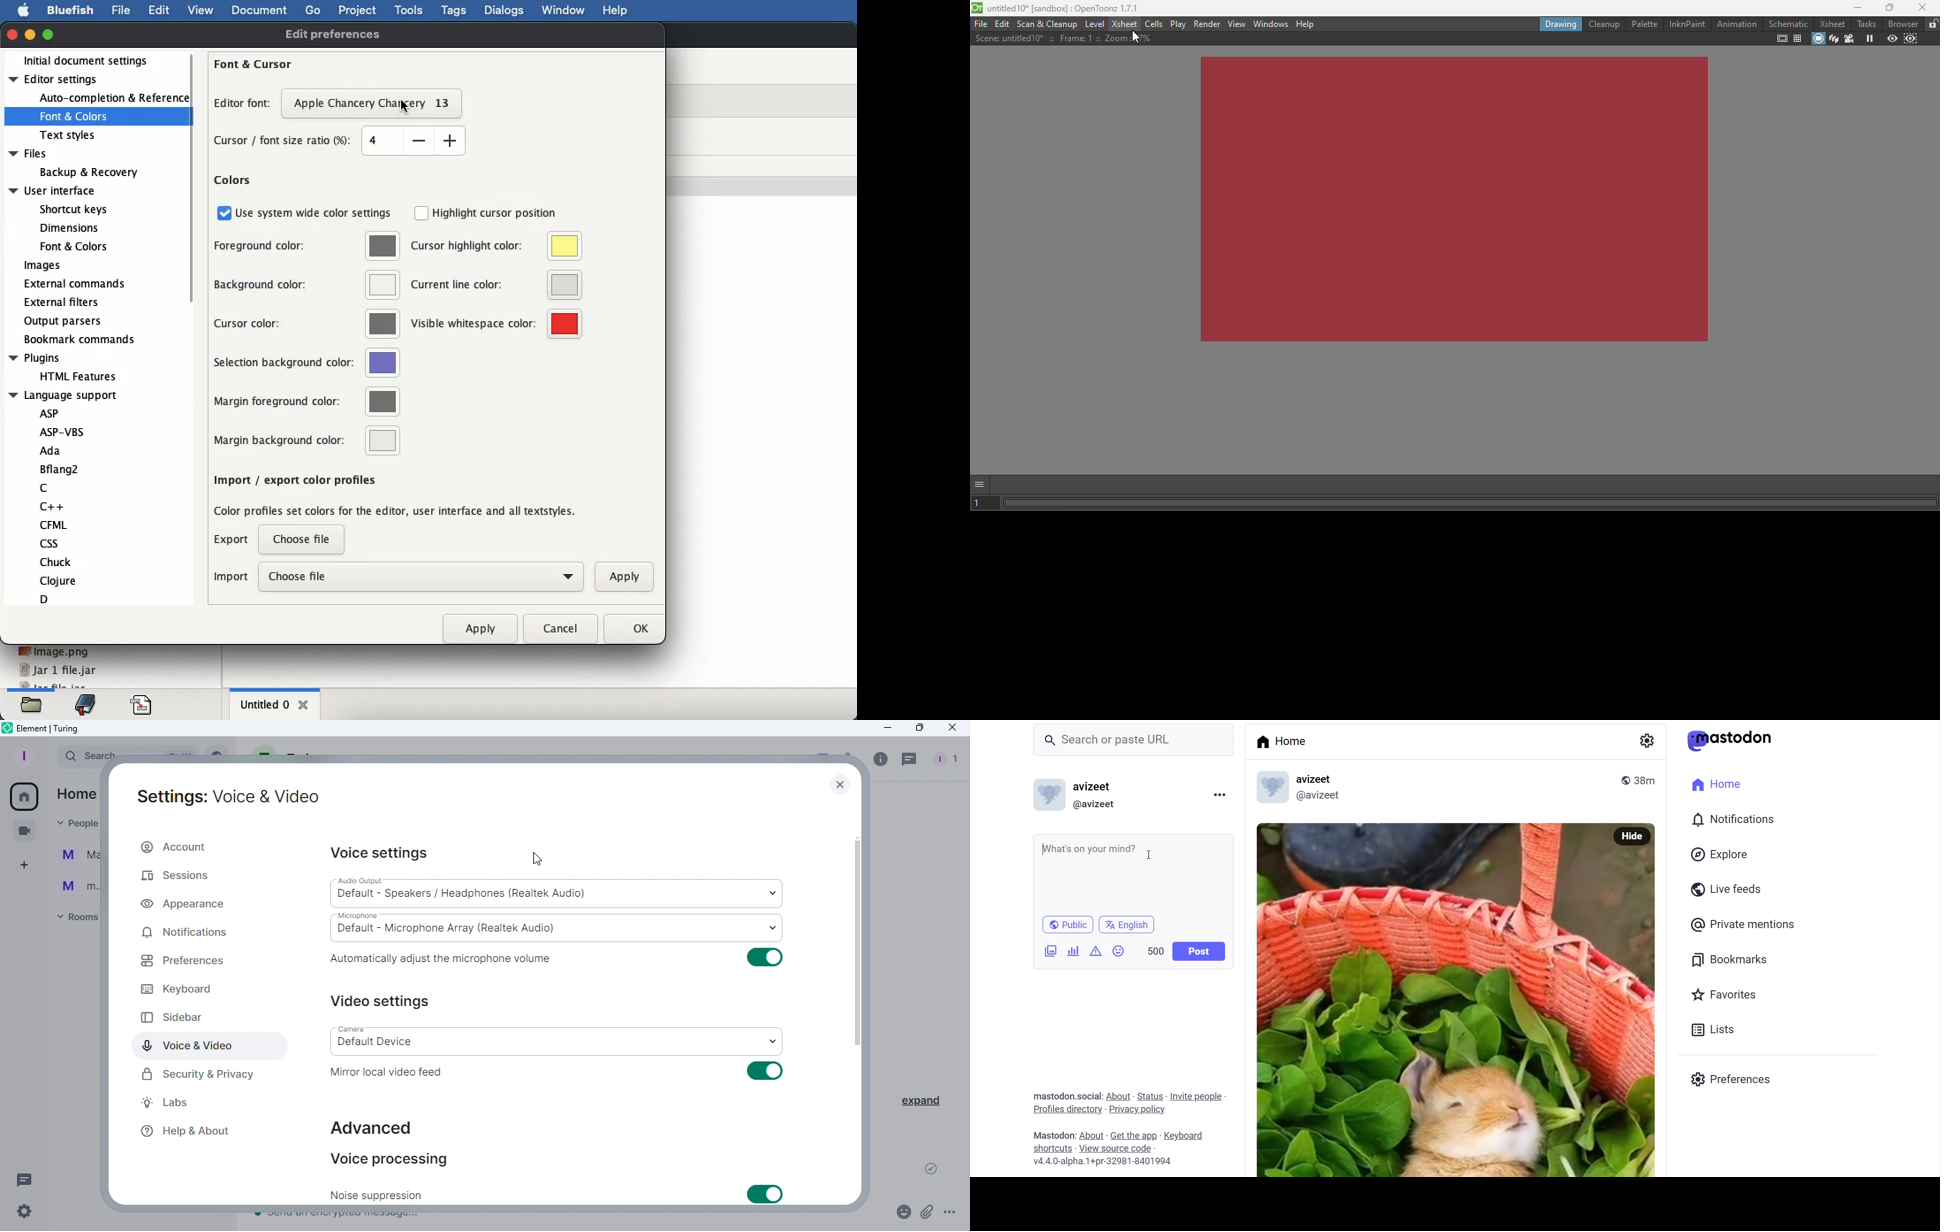  Describe the element at coordinates (1119, 1149) in the screenshot. I see `view Source Code` at that location.